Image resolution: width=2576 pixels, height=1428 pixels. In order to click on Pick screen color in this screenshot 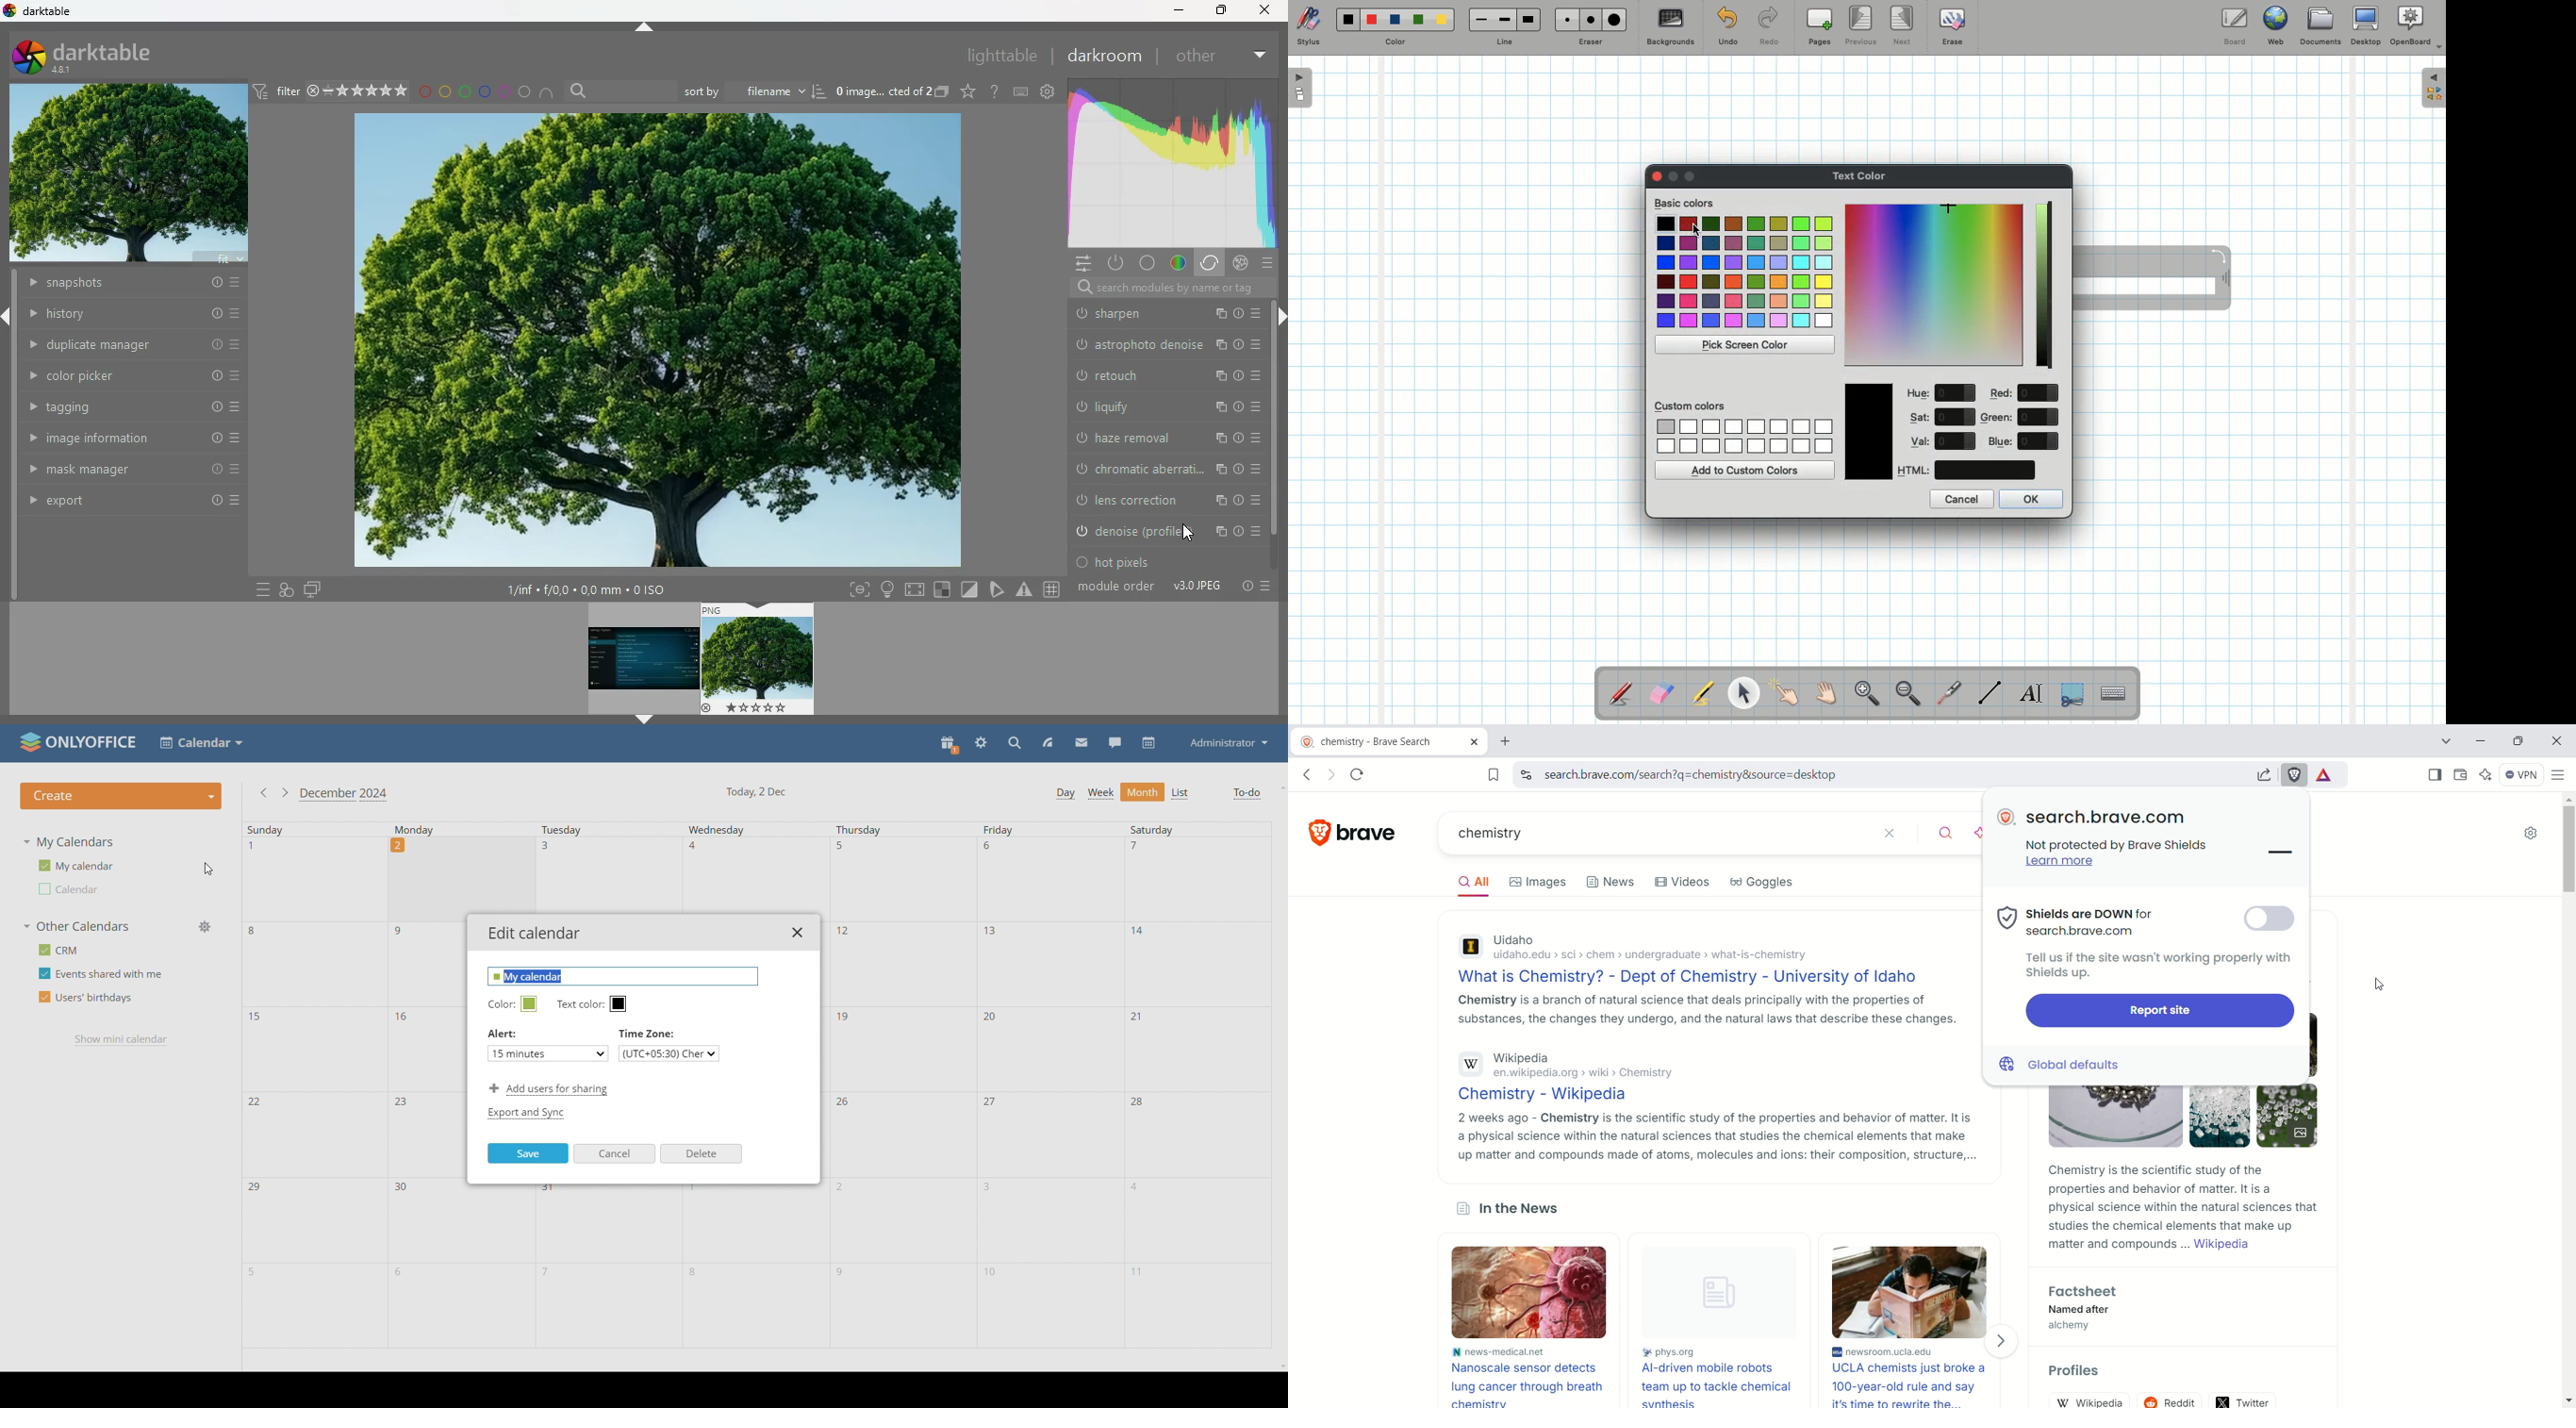, I will do `click(1746, 345)`.